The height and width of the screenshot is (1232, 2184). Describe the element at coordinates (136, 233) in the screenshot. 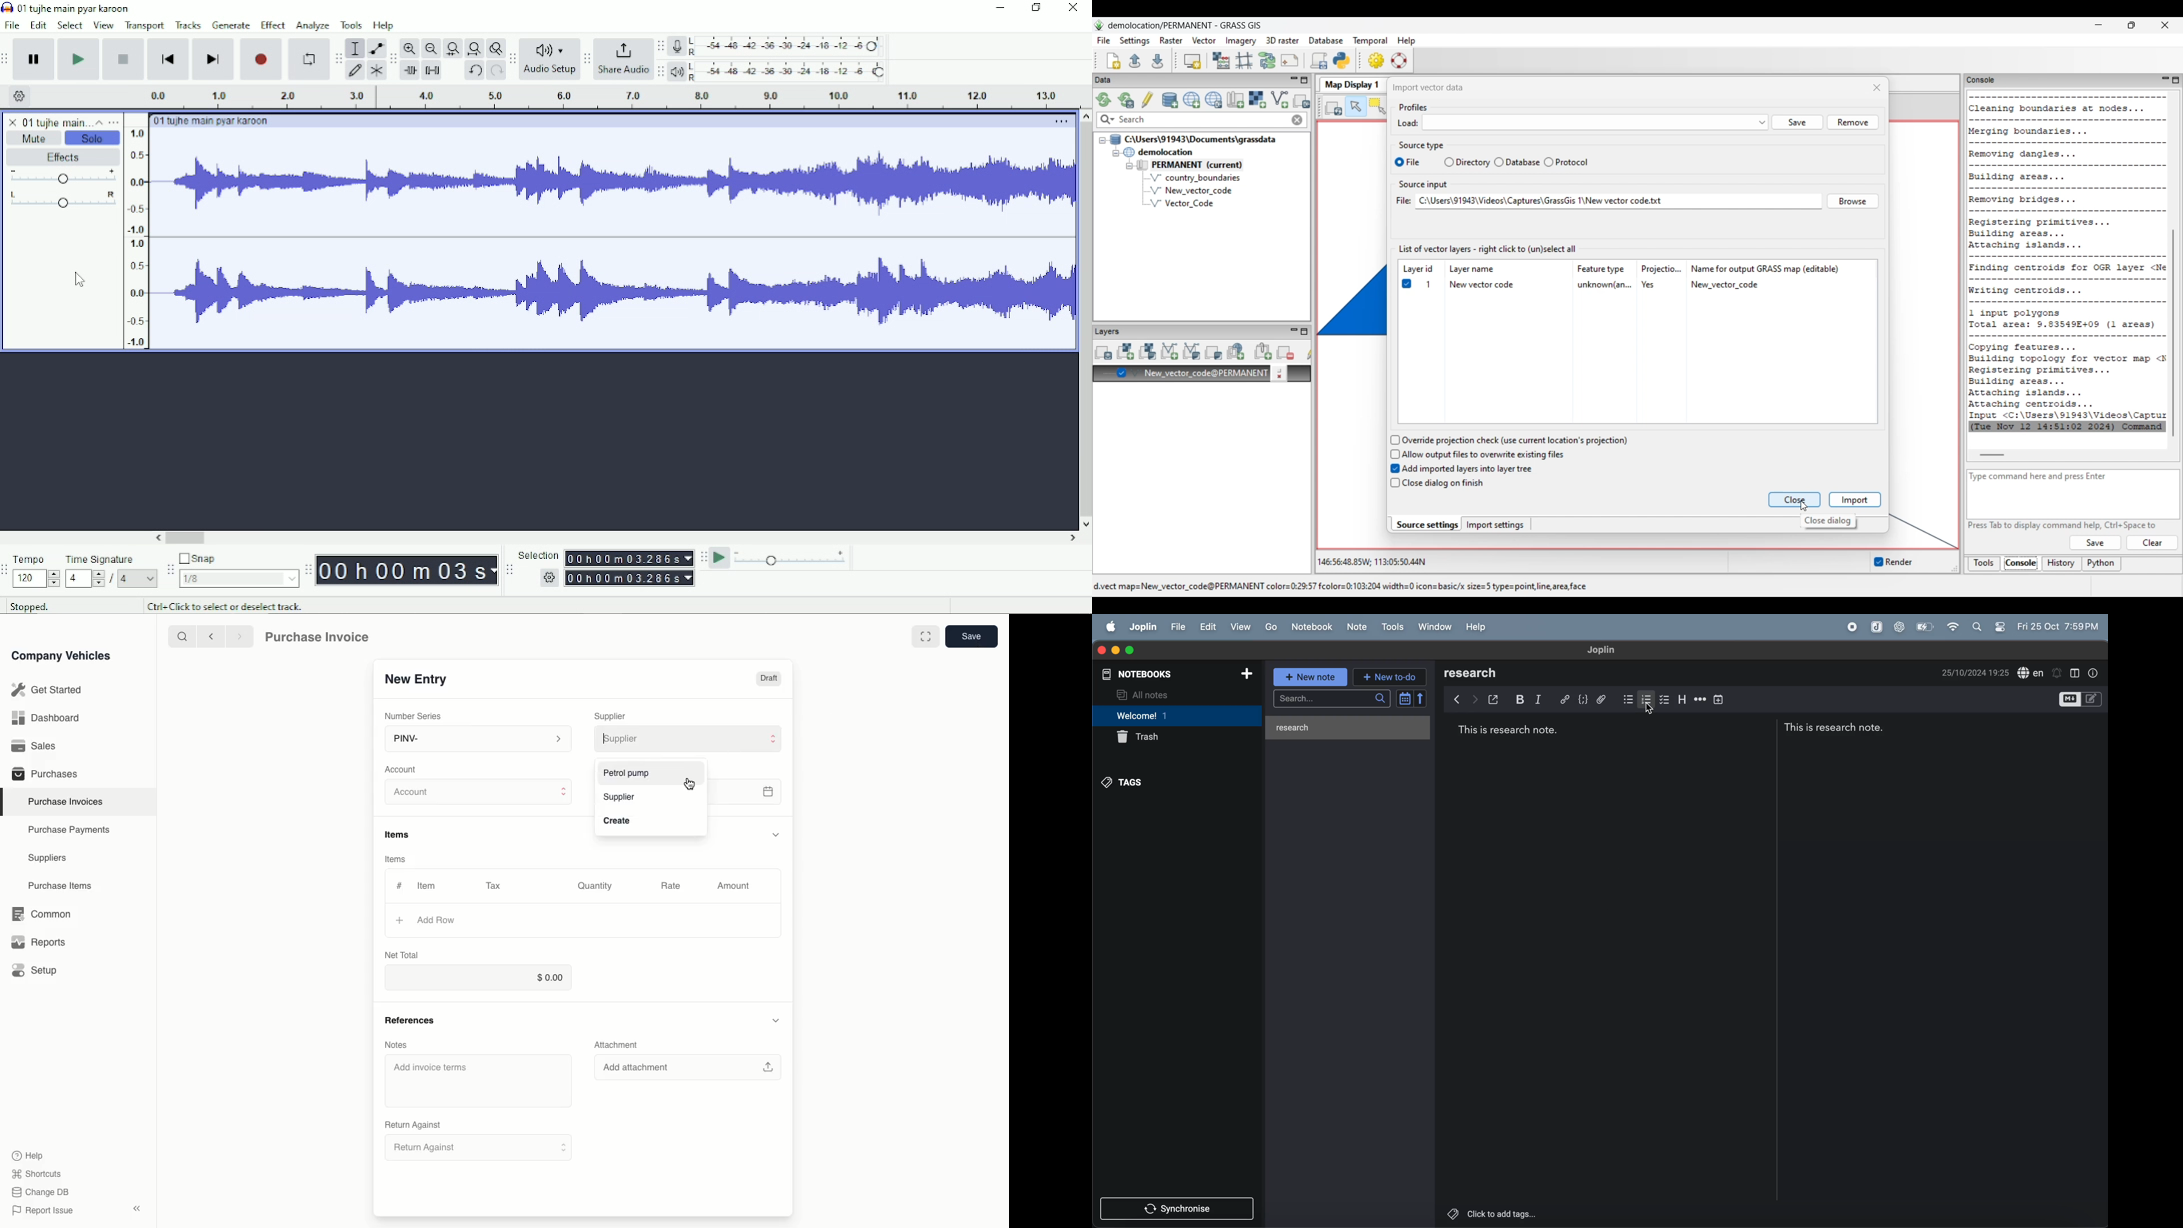

I see `` at that location.